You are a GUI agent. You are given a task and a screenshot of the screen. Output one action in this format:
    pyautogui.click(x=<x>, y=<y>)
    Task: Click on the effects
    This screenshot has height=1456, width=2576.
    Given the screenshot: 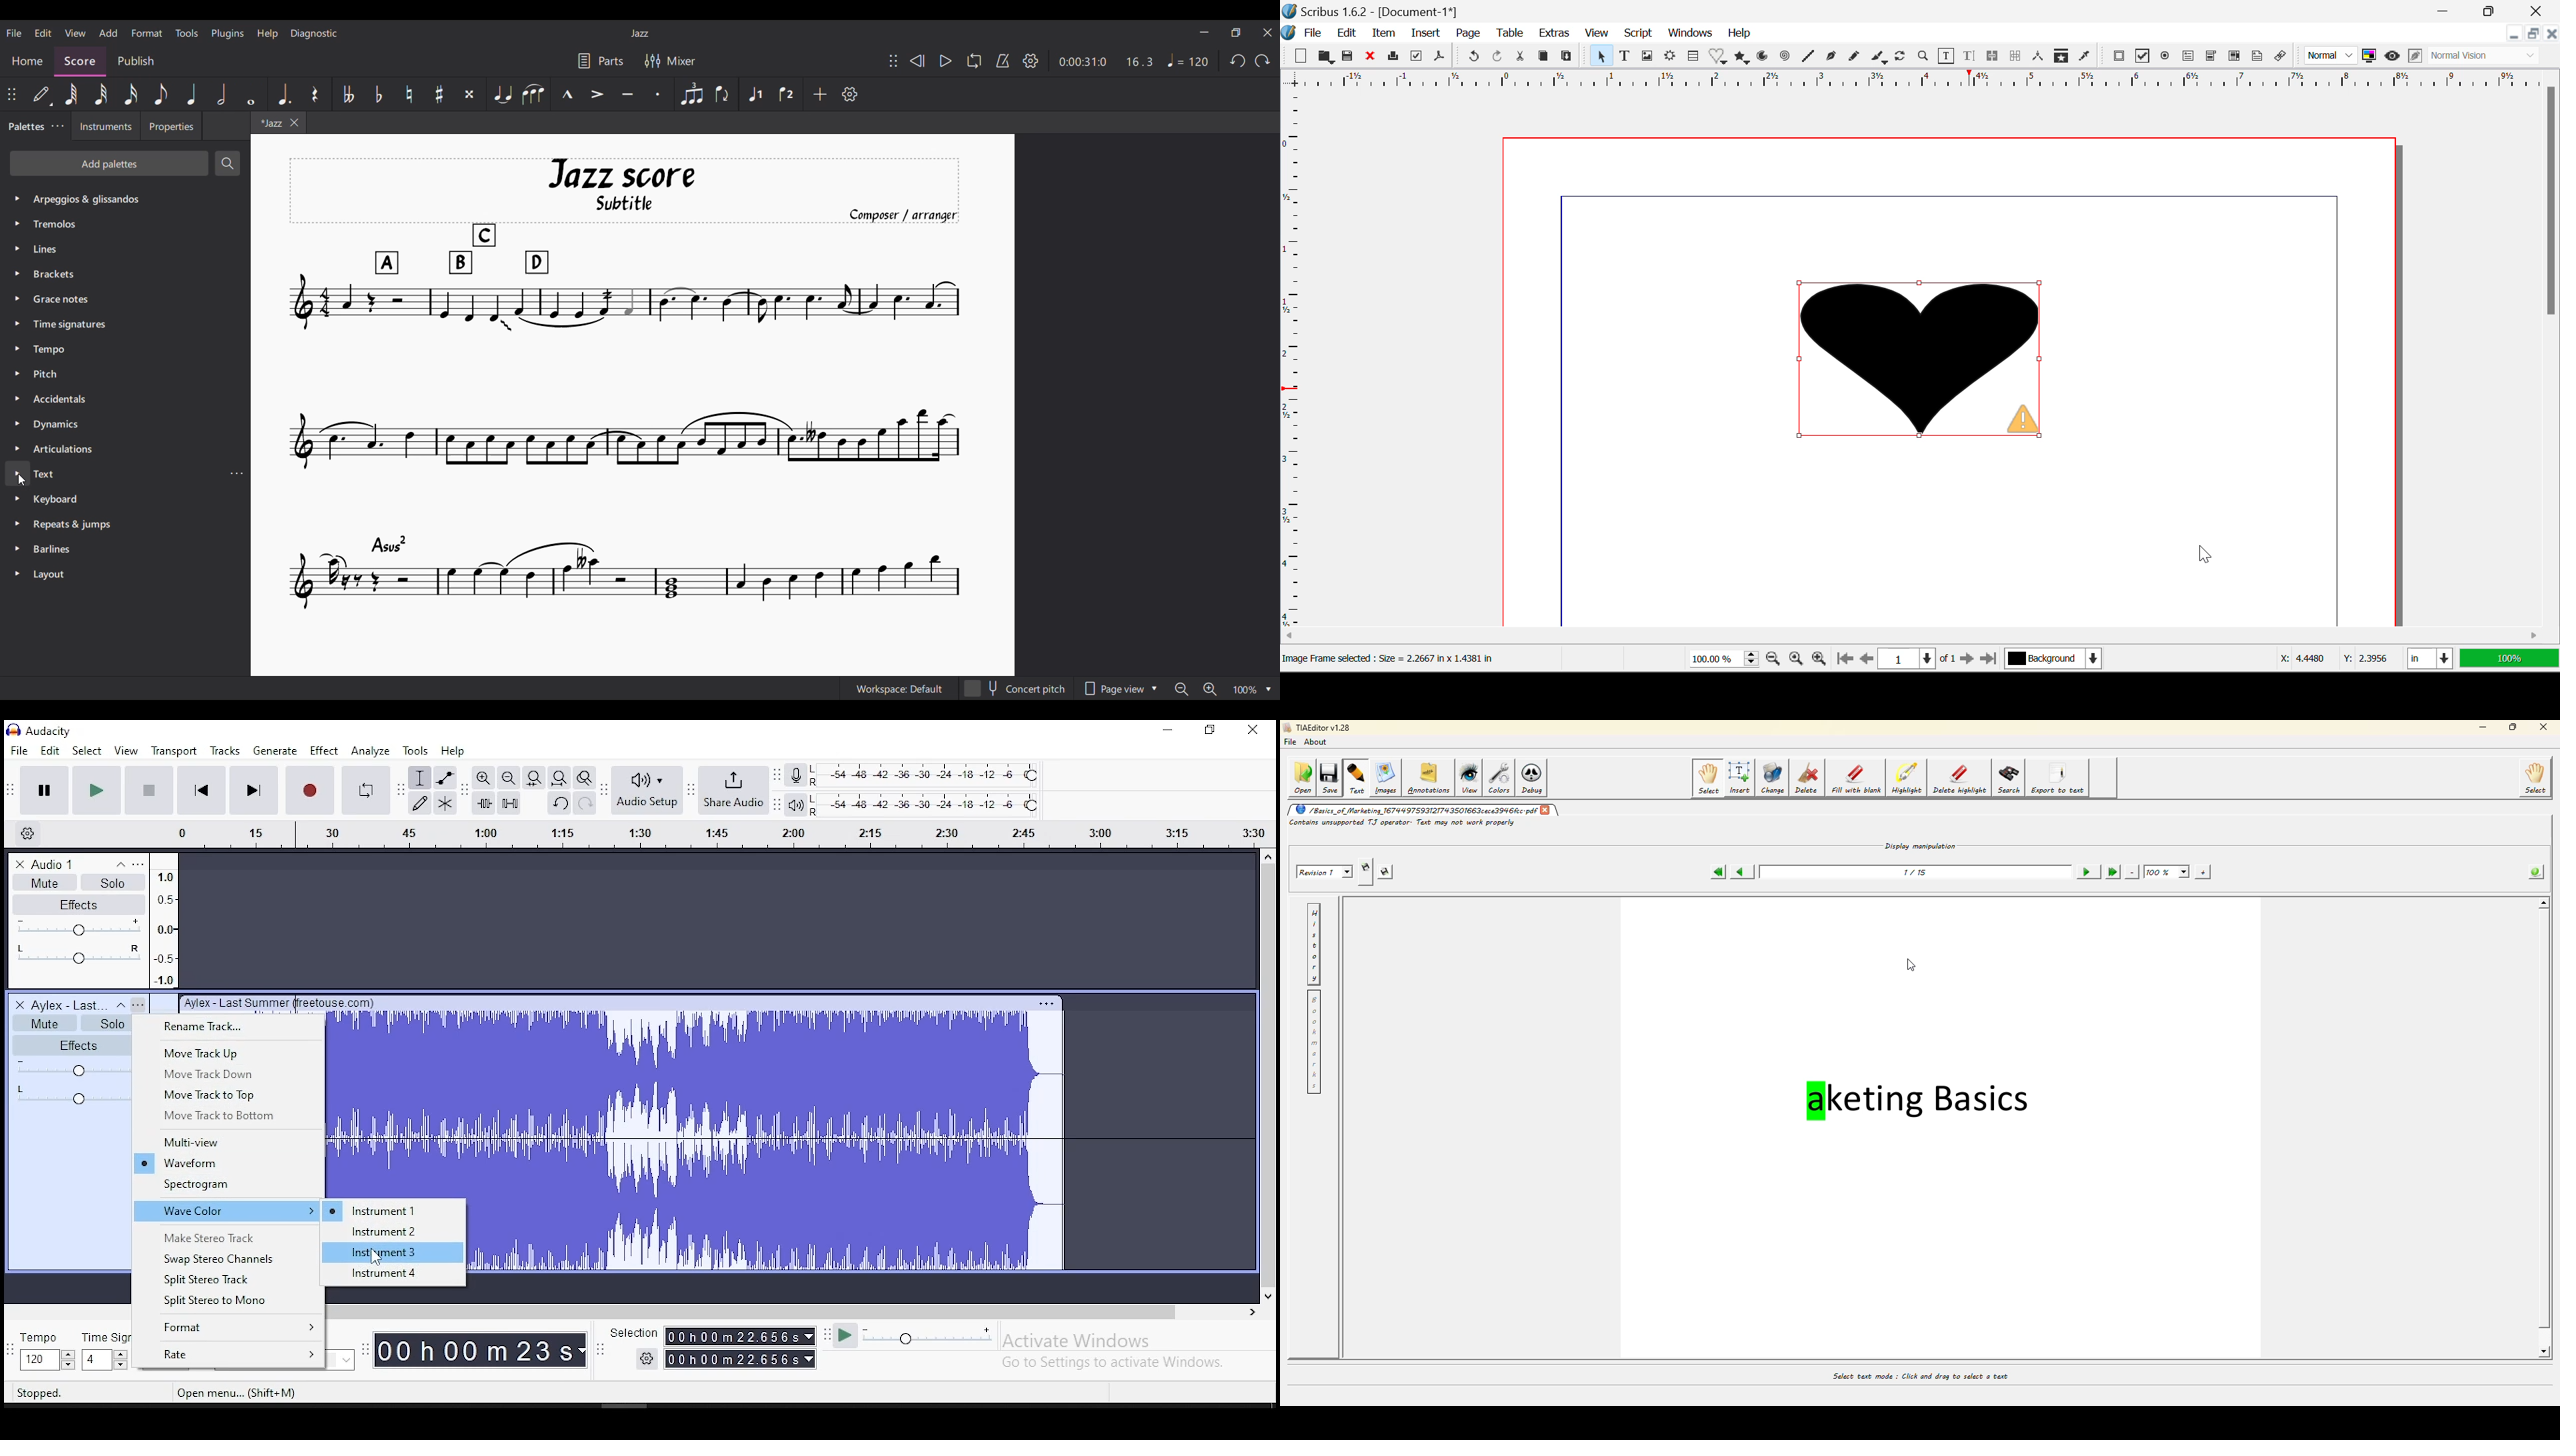 What is the action you would take?
    pyautogui.click(x=80, y=904)
    